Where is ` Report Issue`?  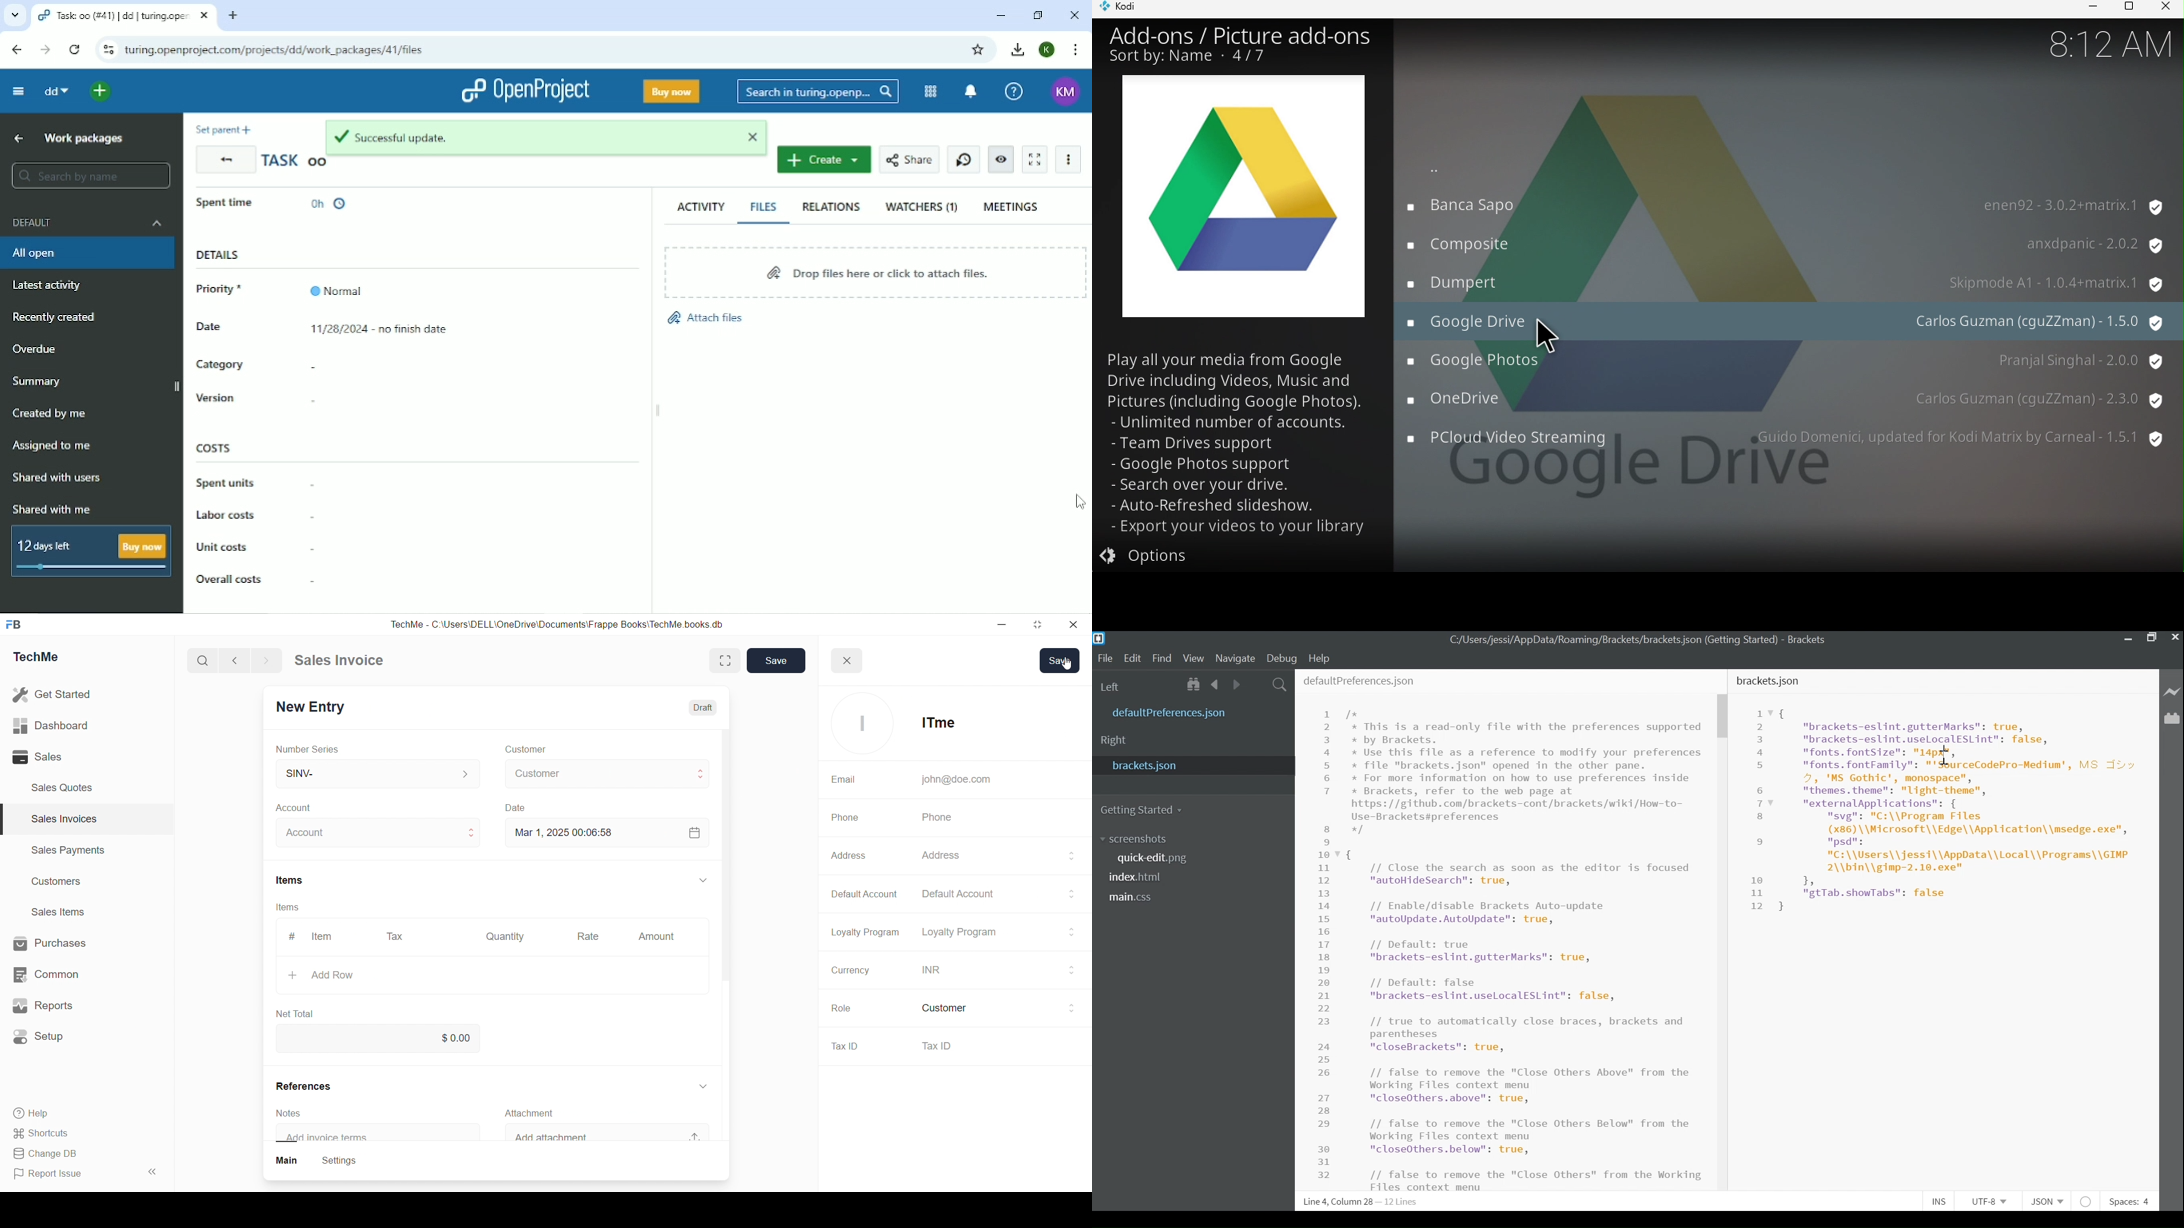  Report Issue is located at coordinates (53, 1176).